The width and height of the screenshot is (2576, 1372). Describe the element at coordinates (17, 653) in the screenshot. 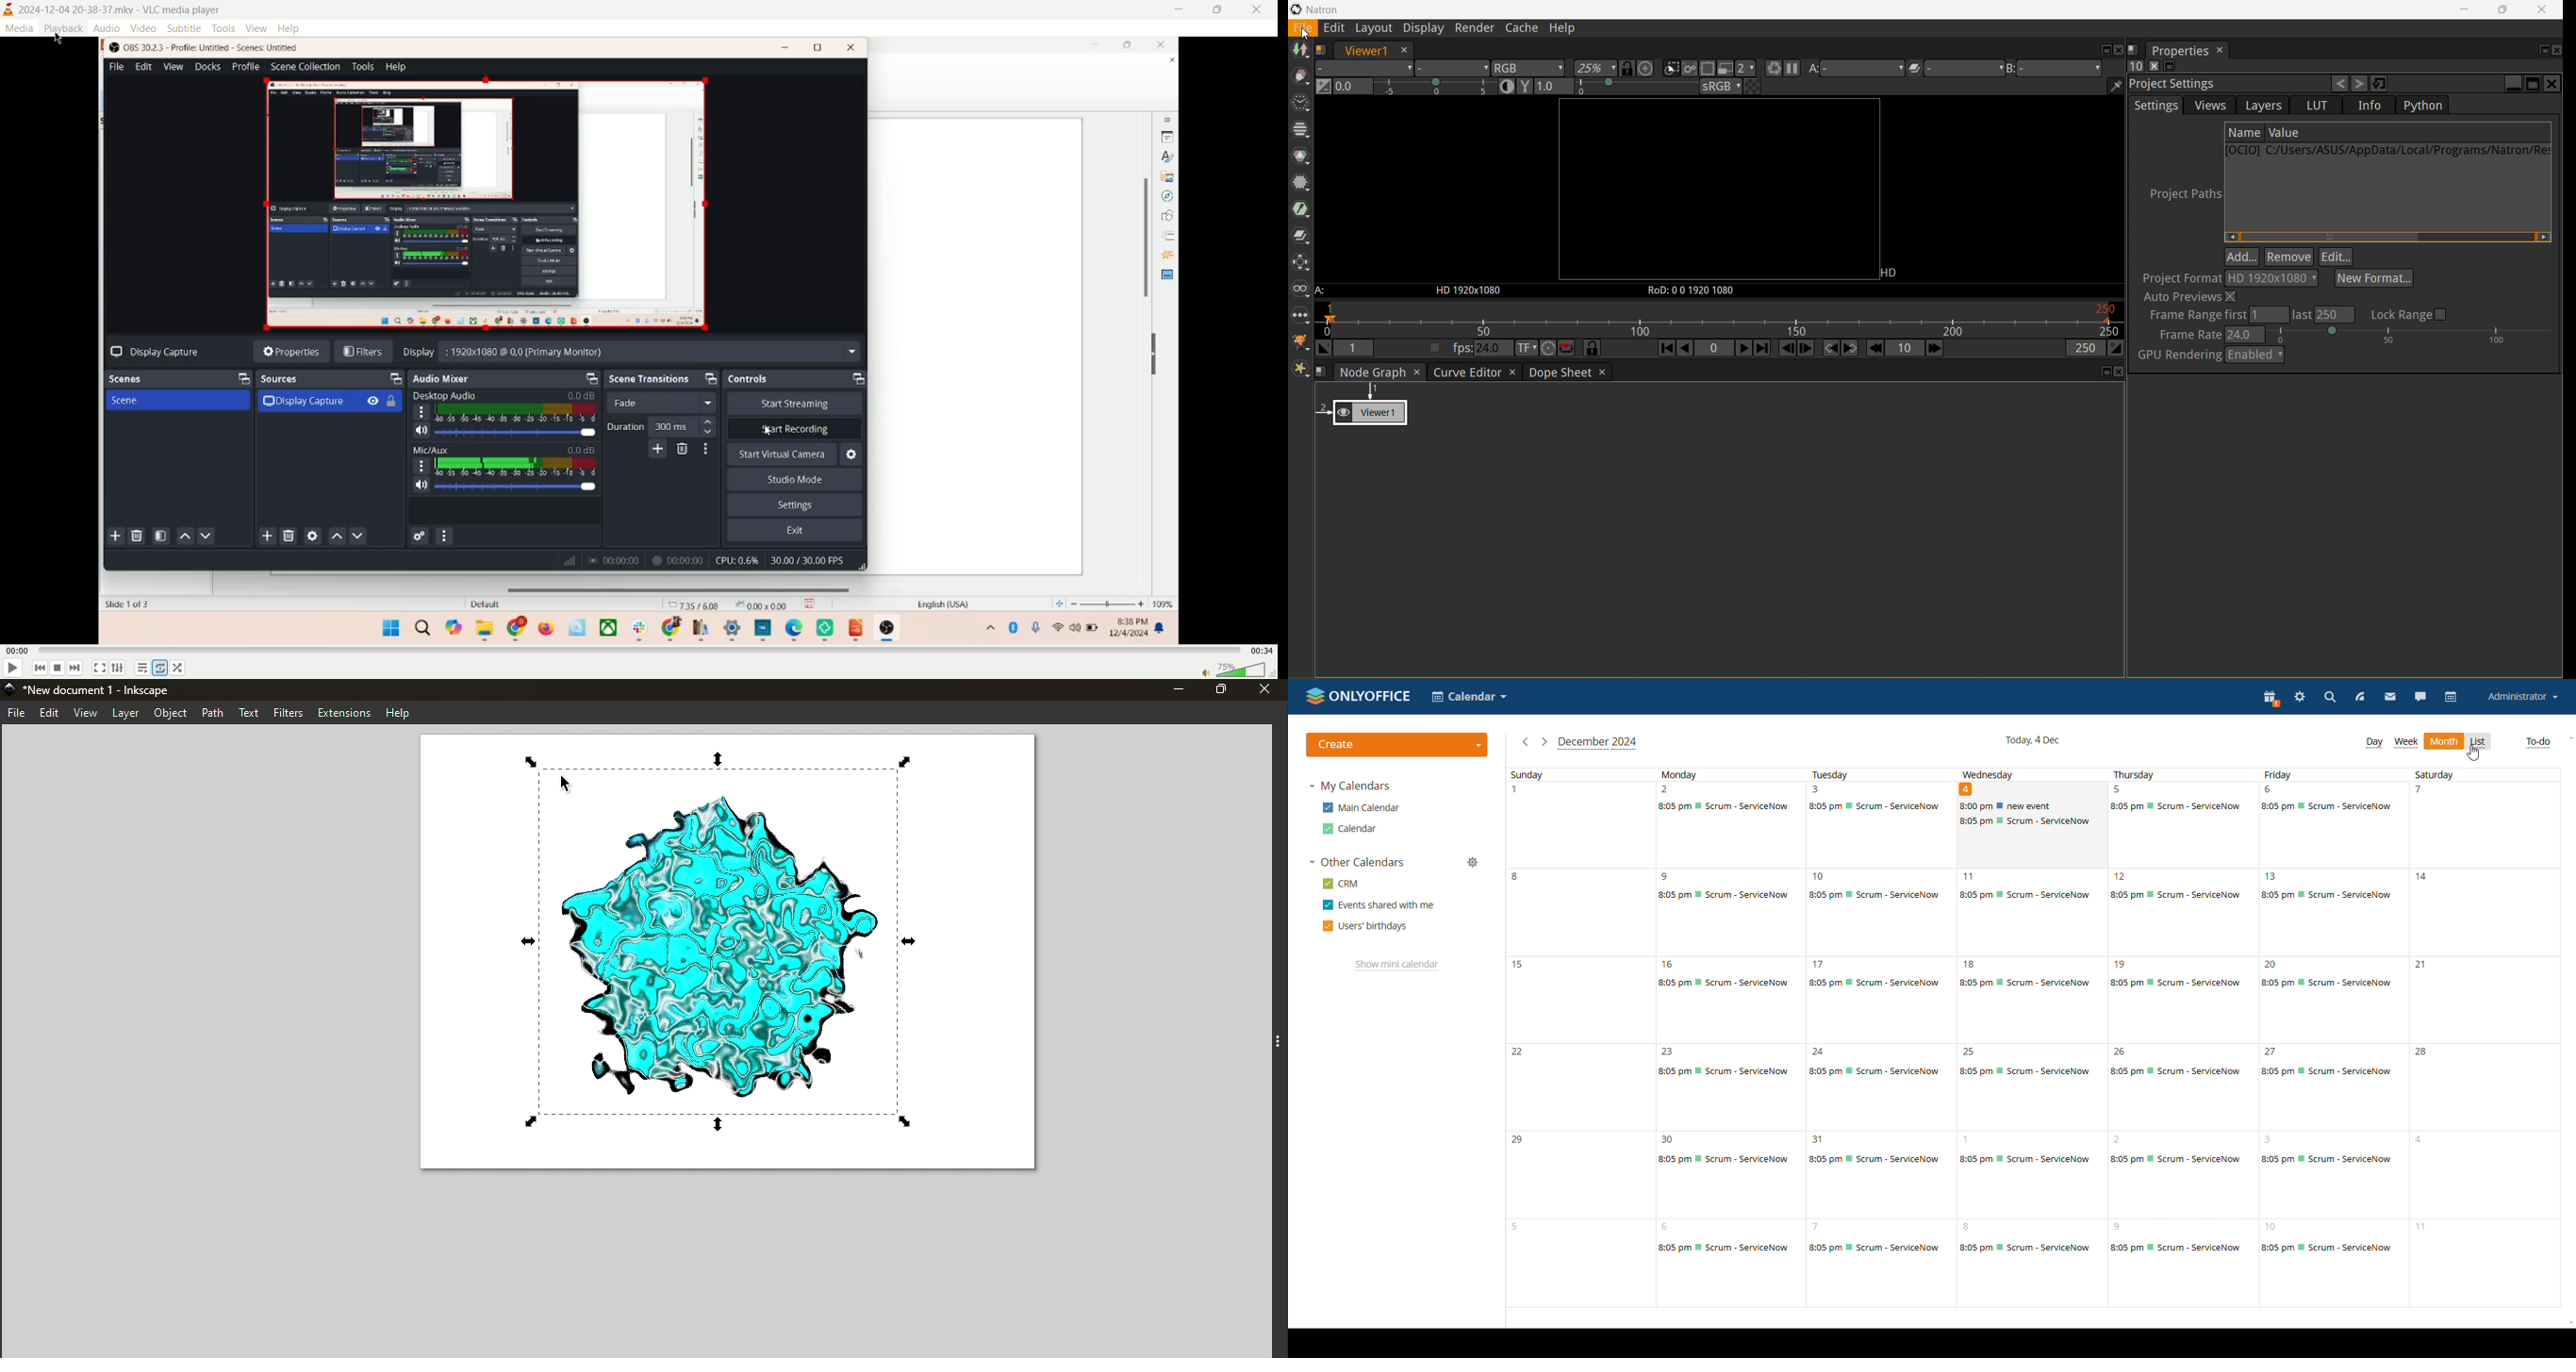

I see `played time` at that location.